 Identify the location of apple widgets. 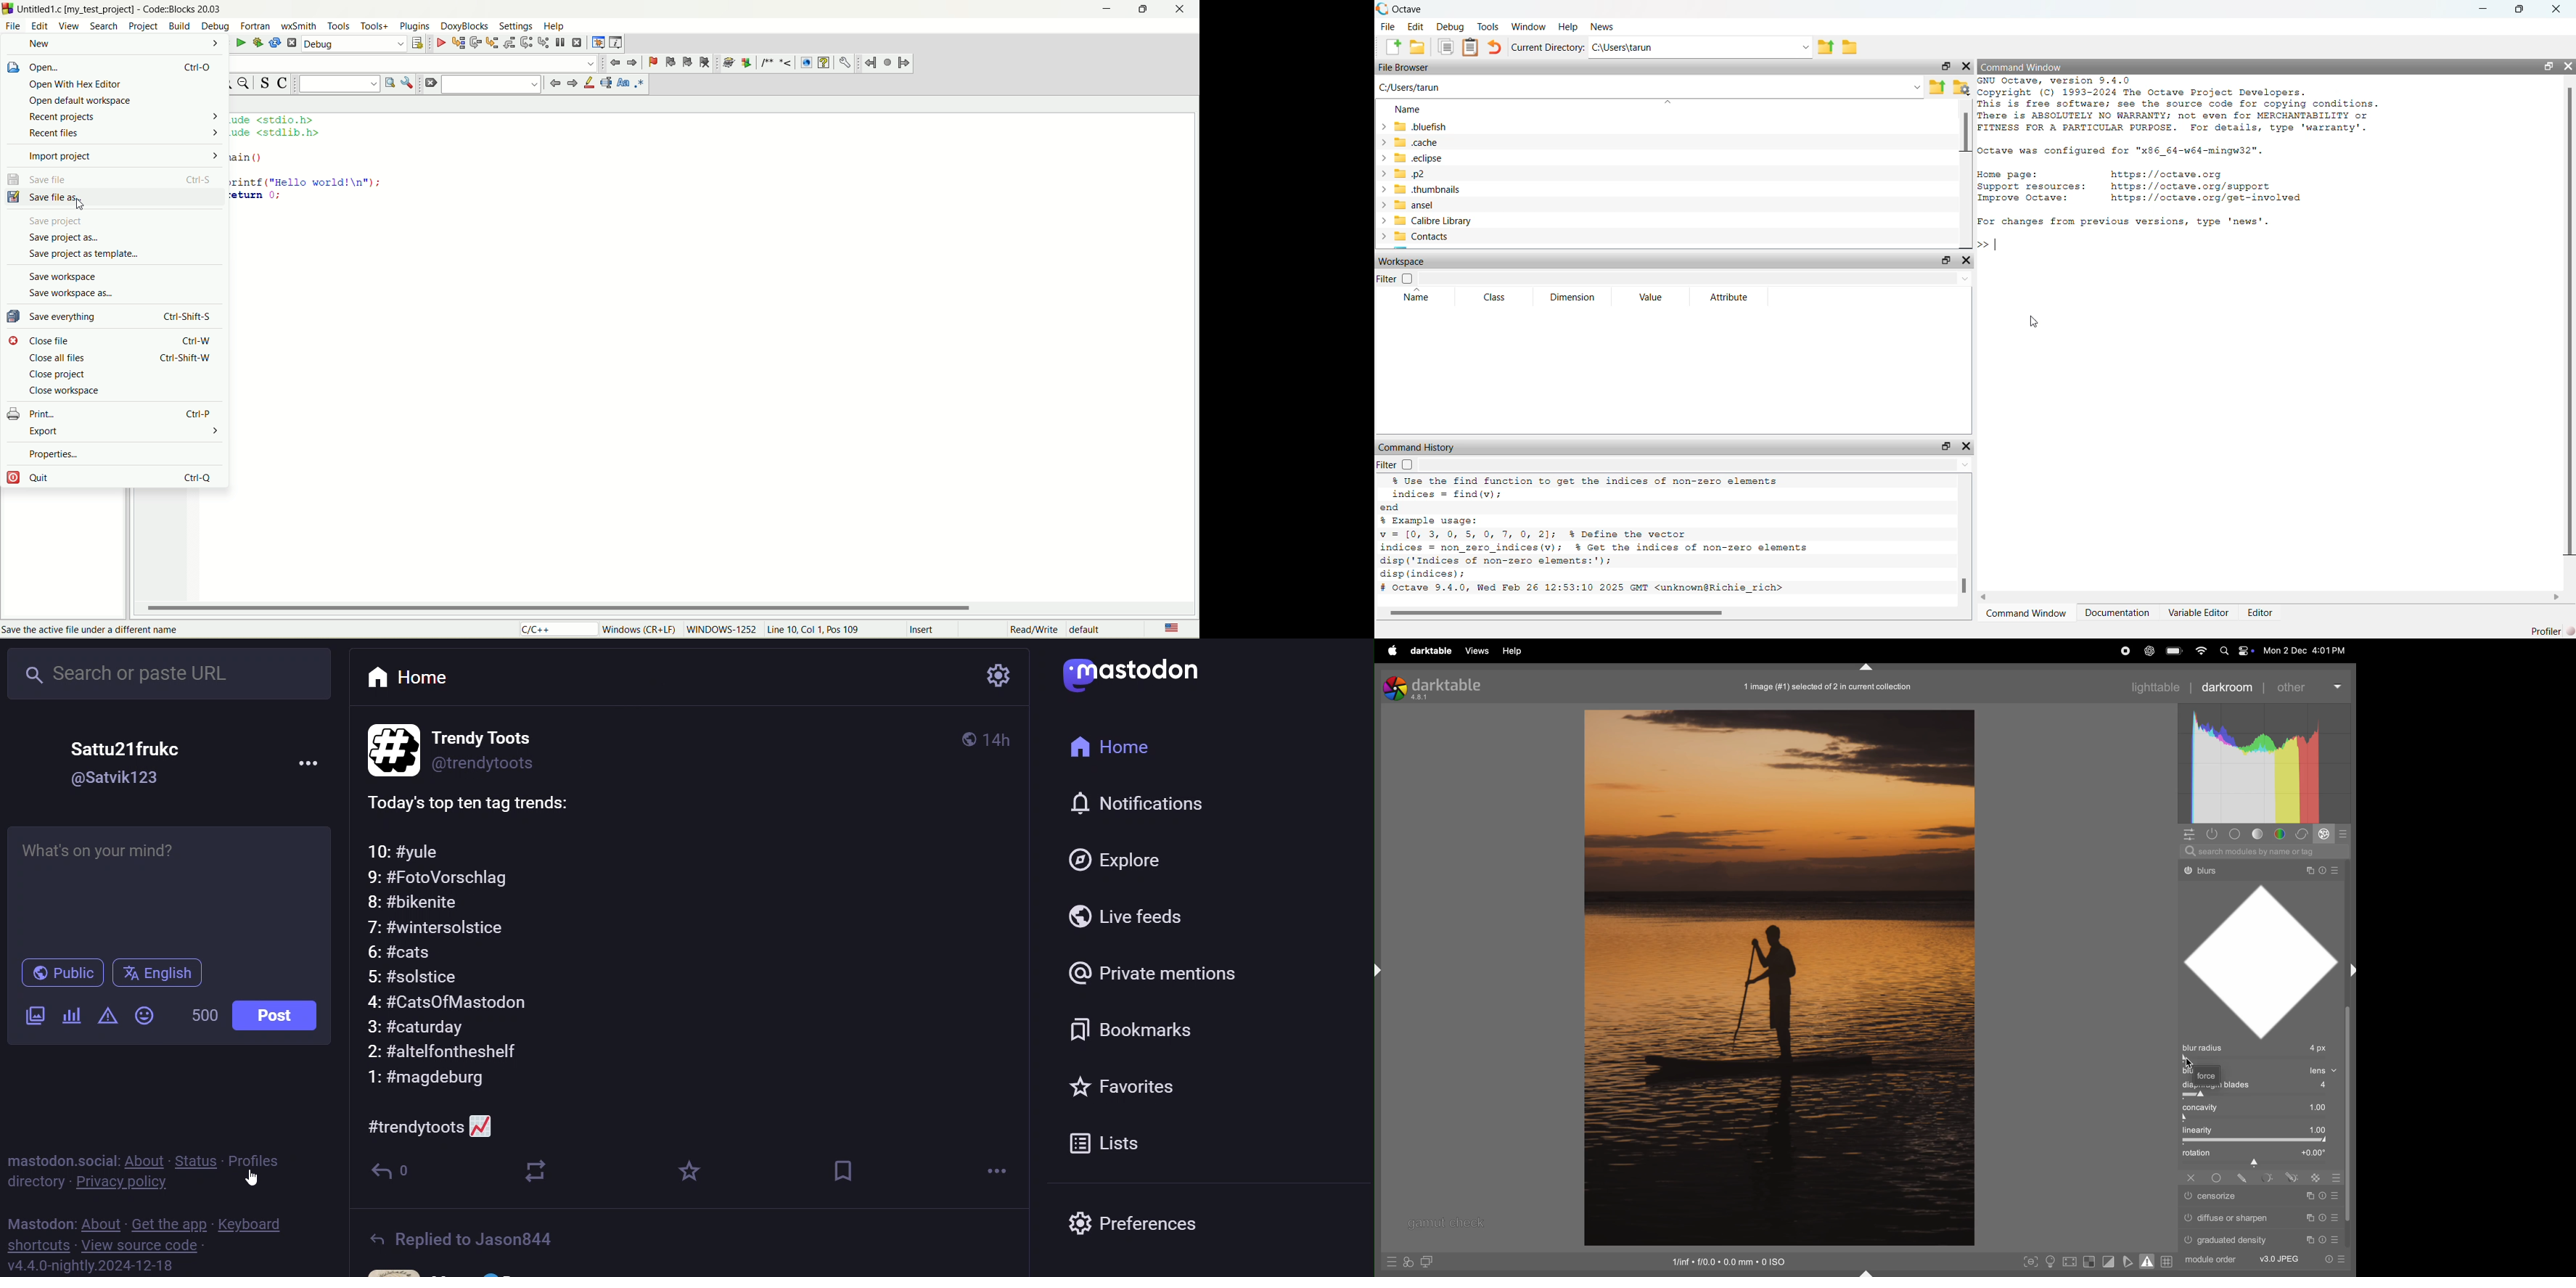
(2234, 651).